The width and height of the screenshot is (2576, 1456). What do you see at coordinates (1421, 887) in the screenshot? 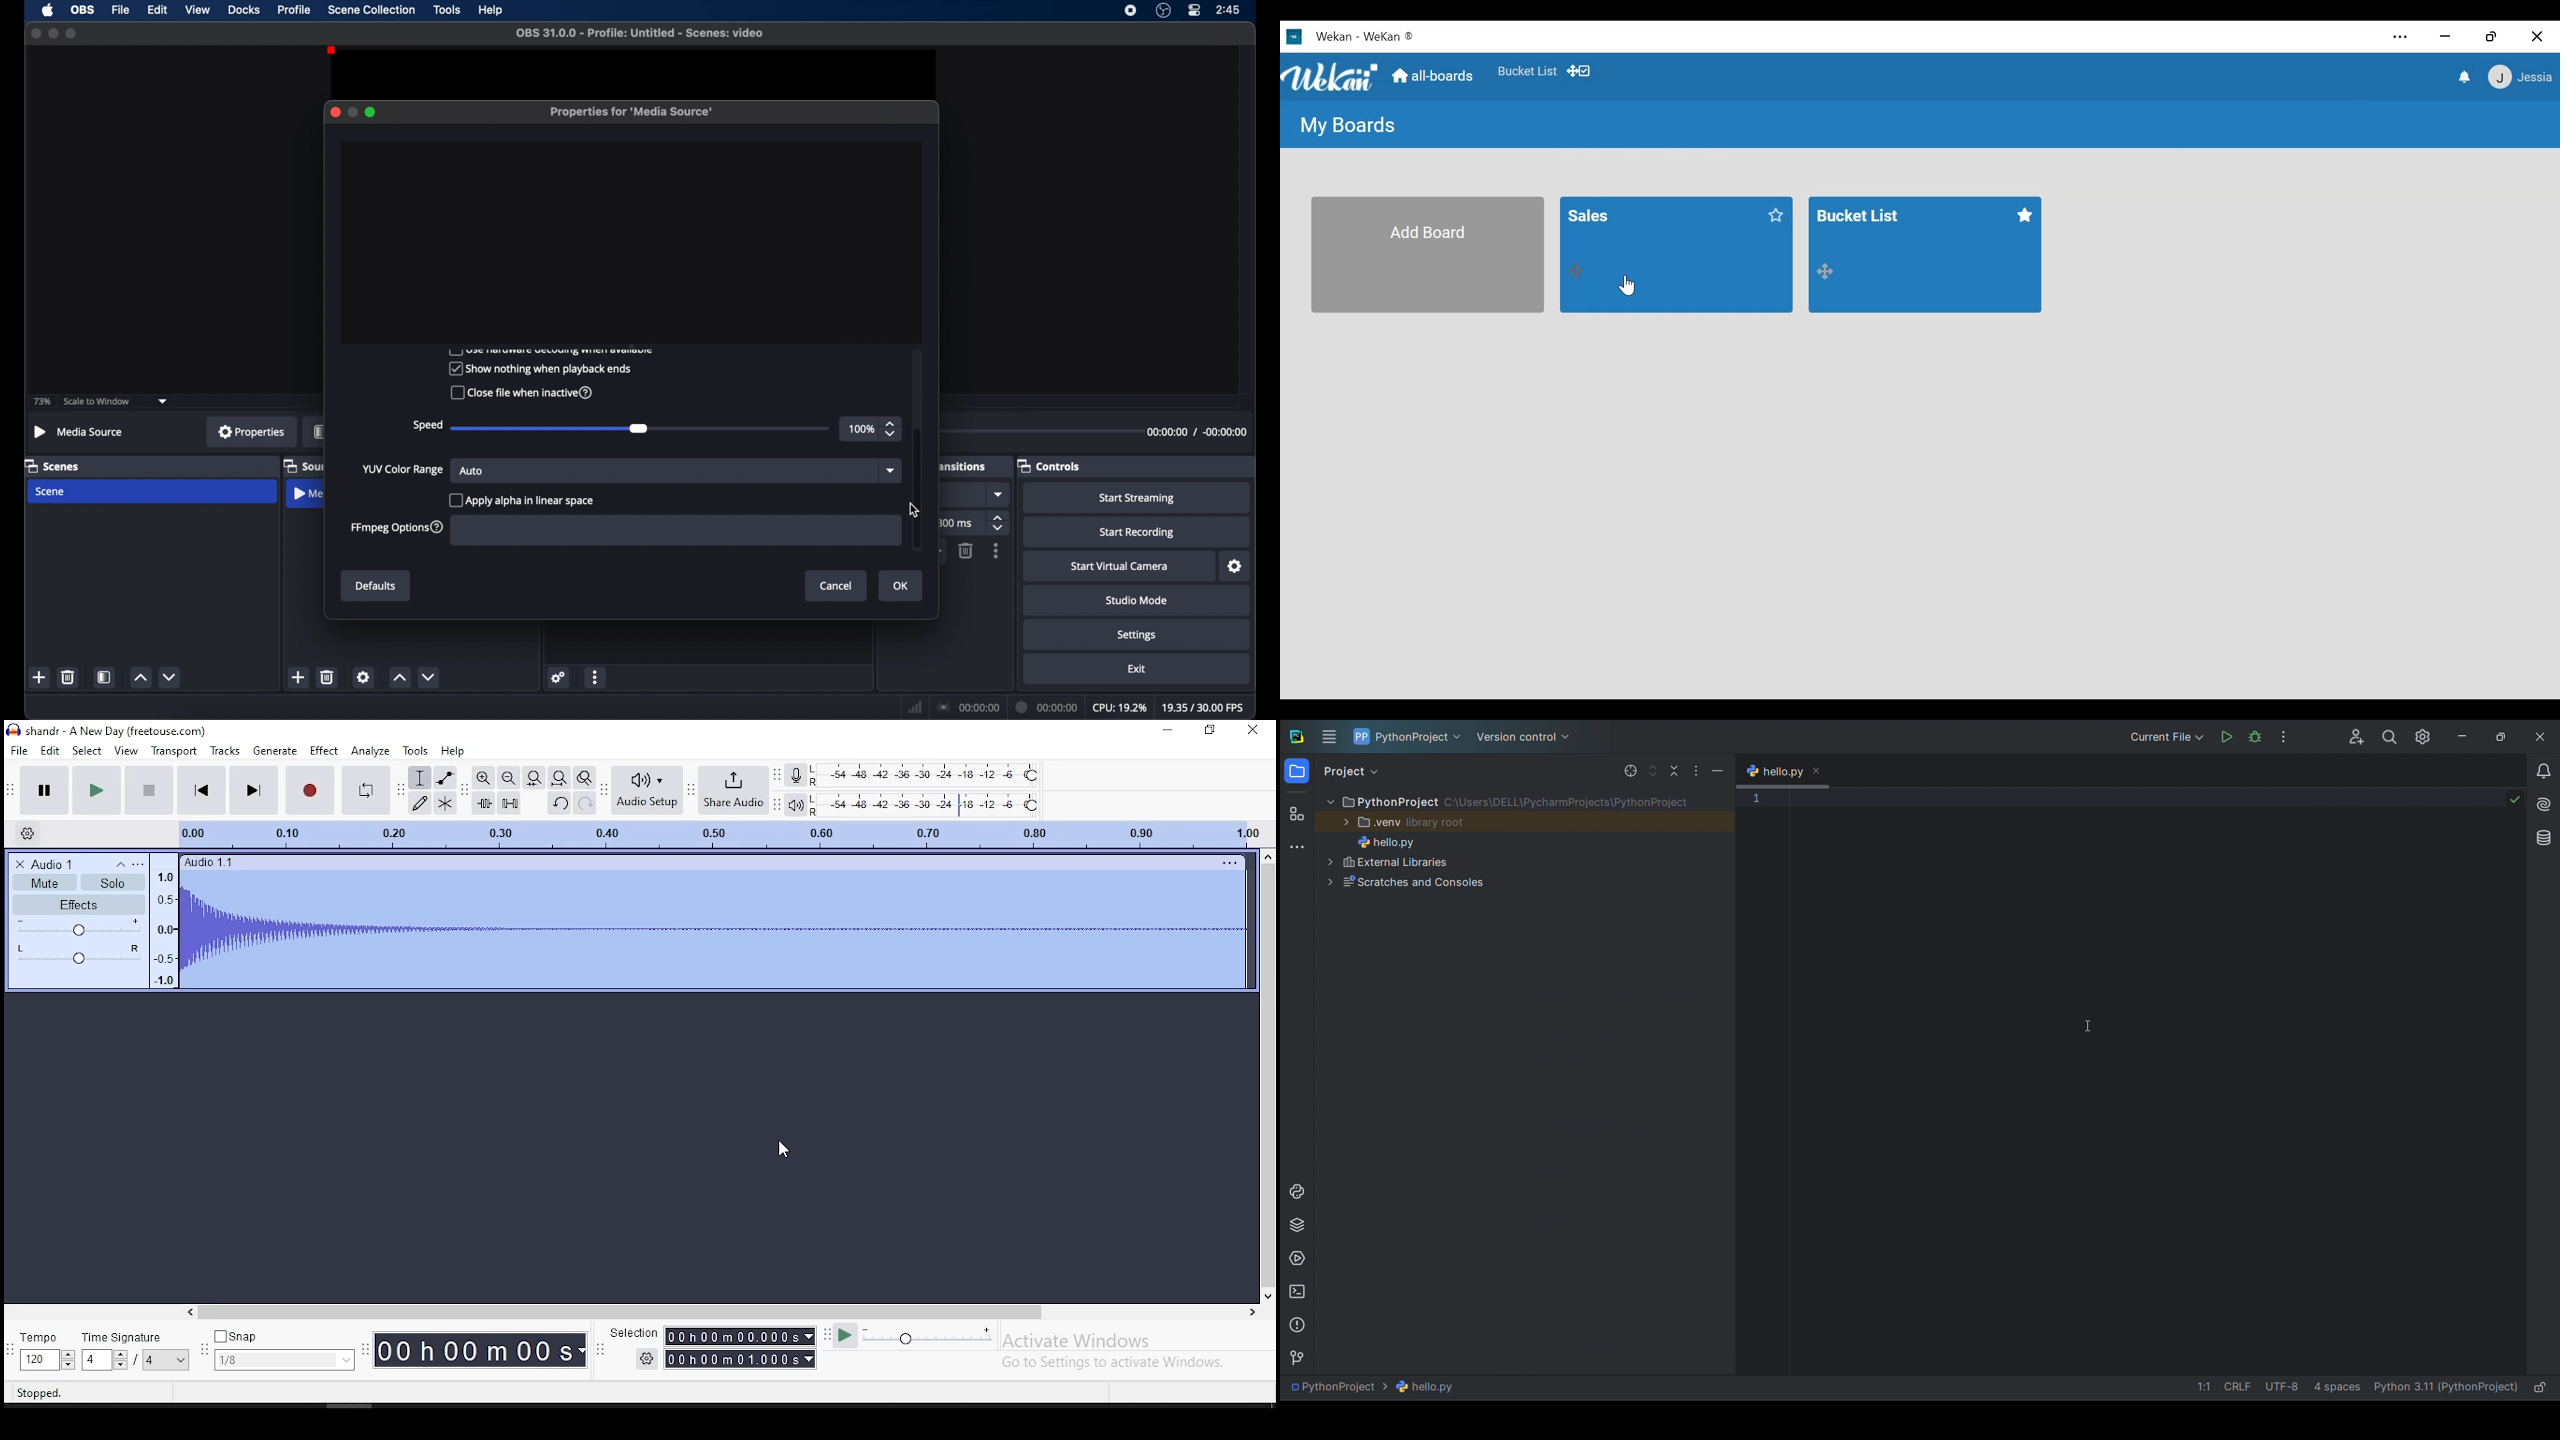
I see `Scratches and Consoles` at bounding box center [1421, 887].